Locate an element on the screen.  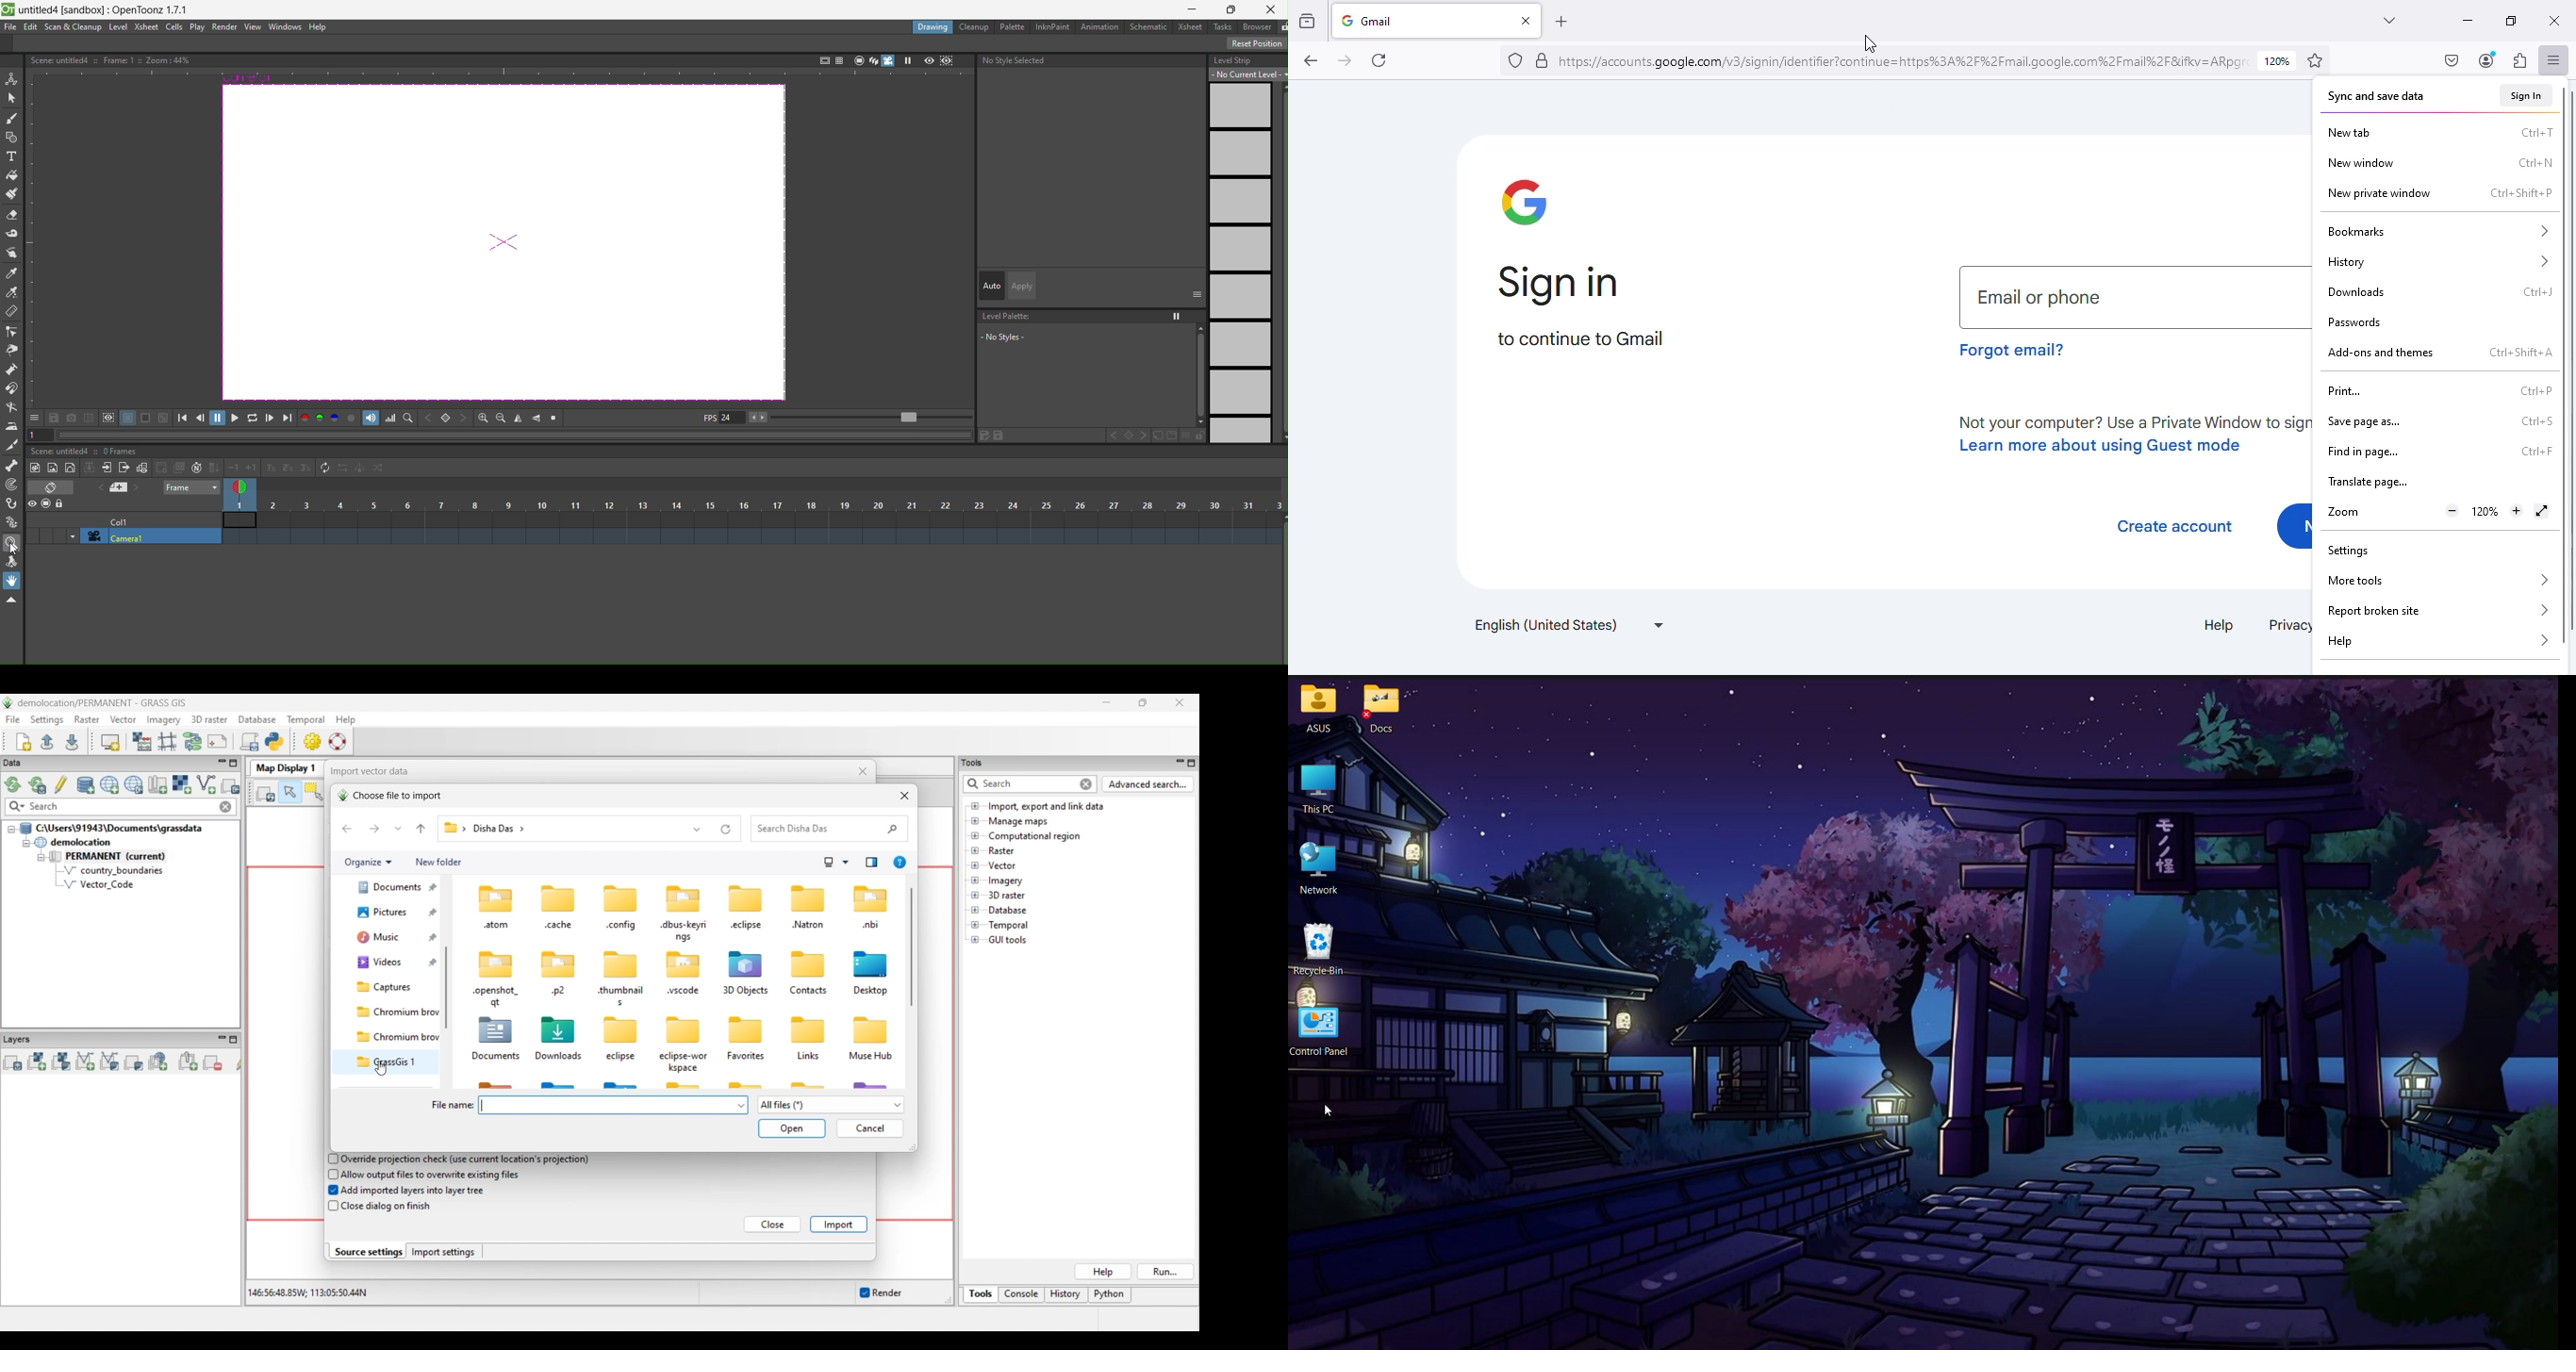
create account is located at coordinates (2174, 526).